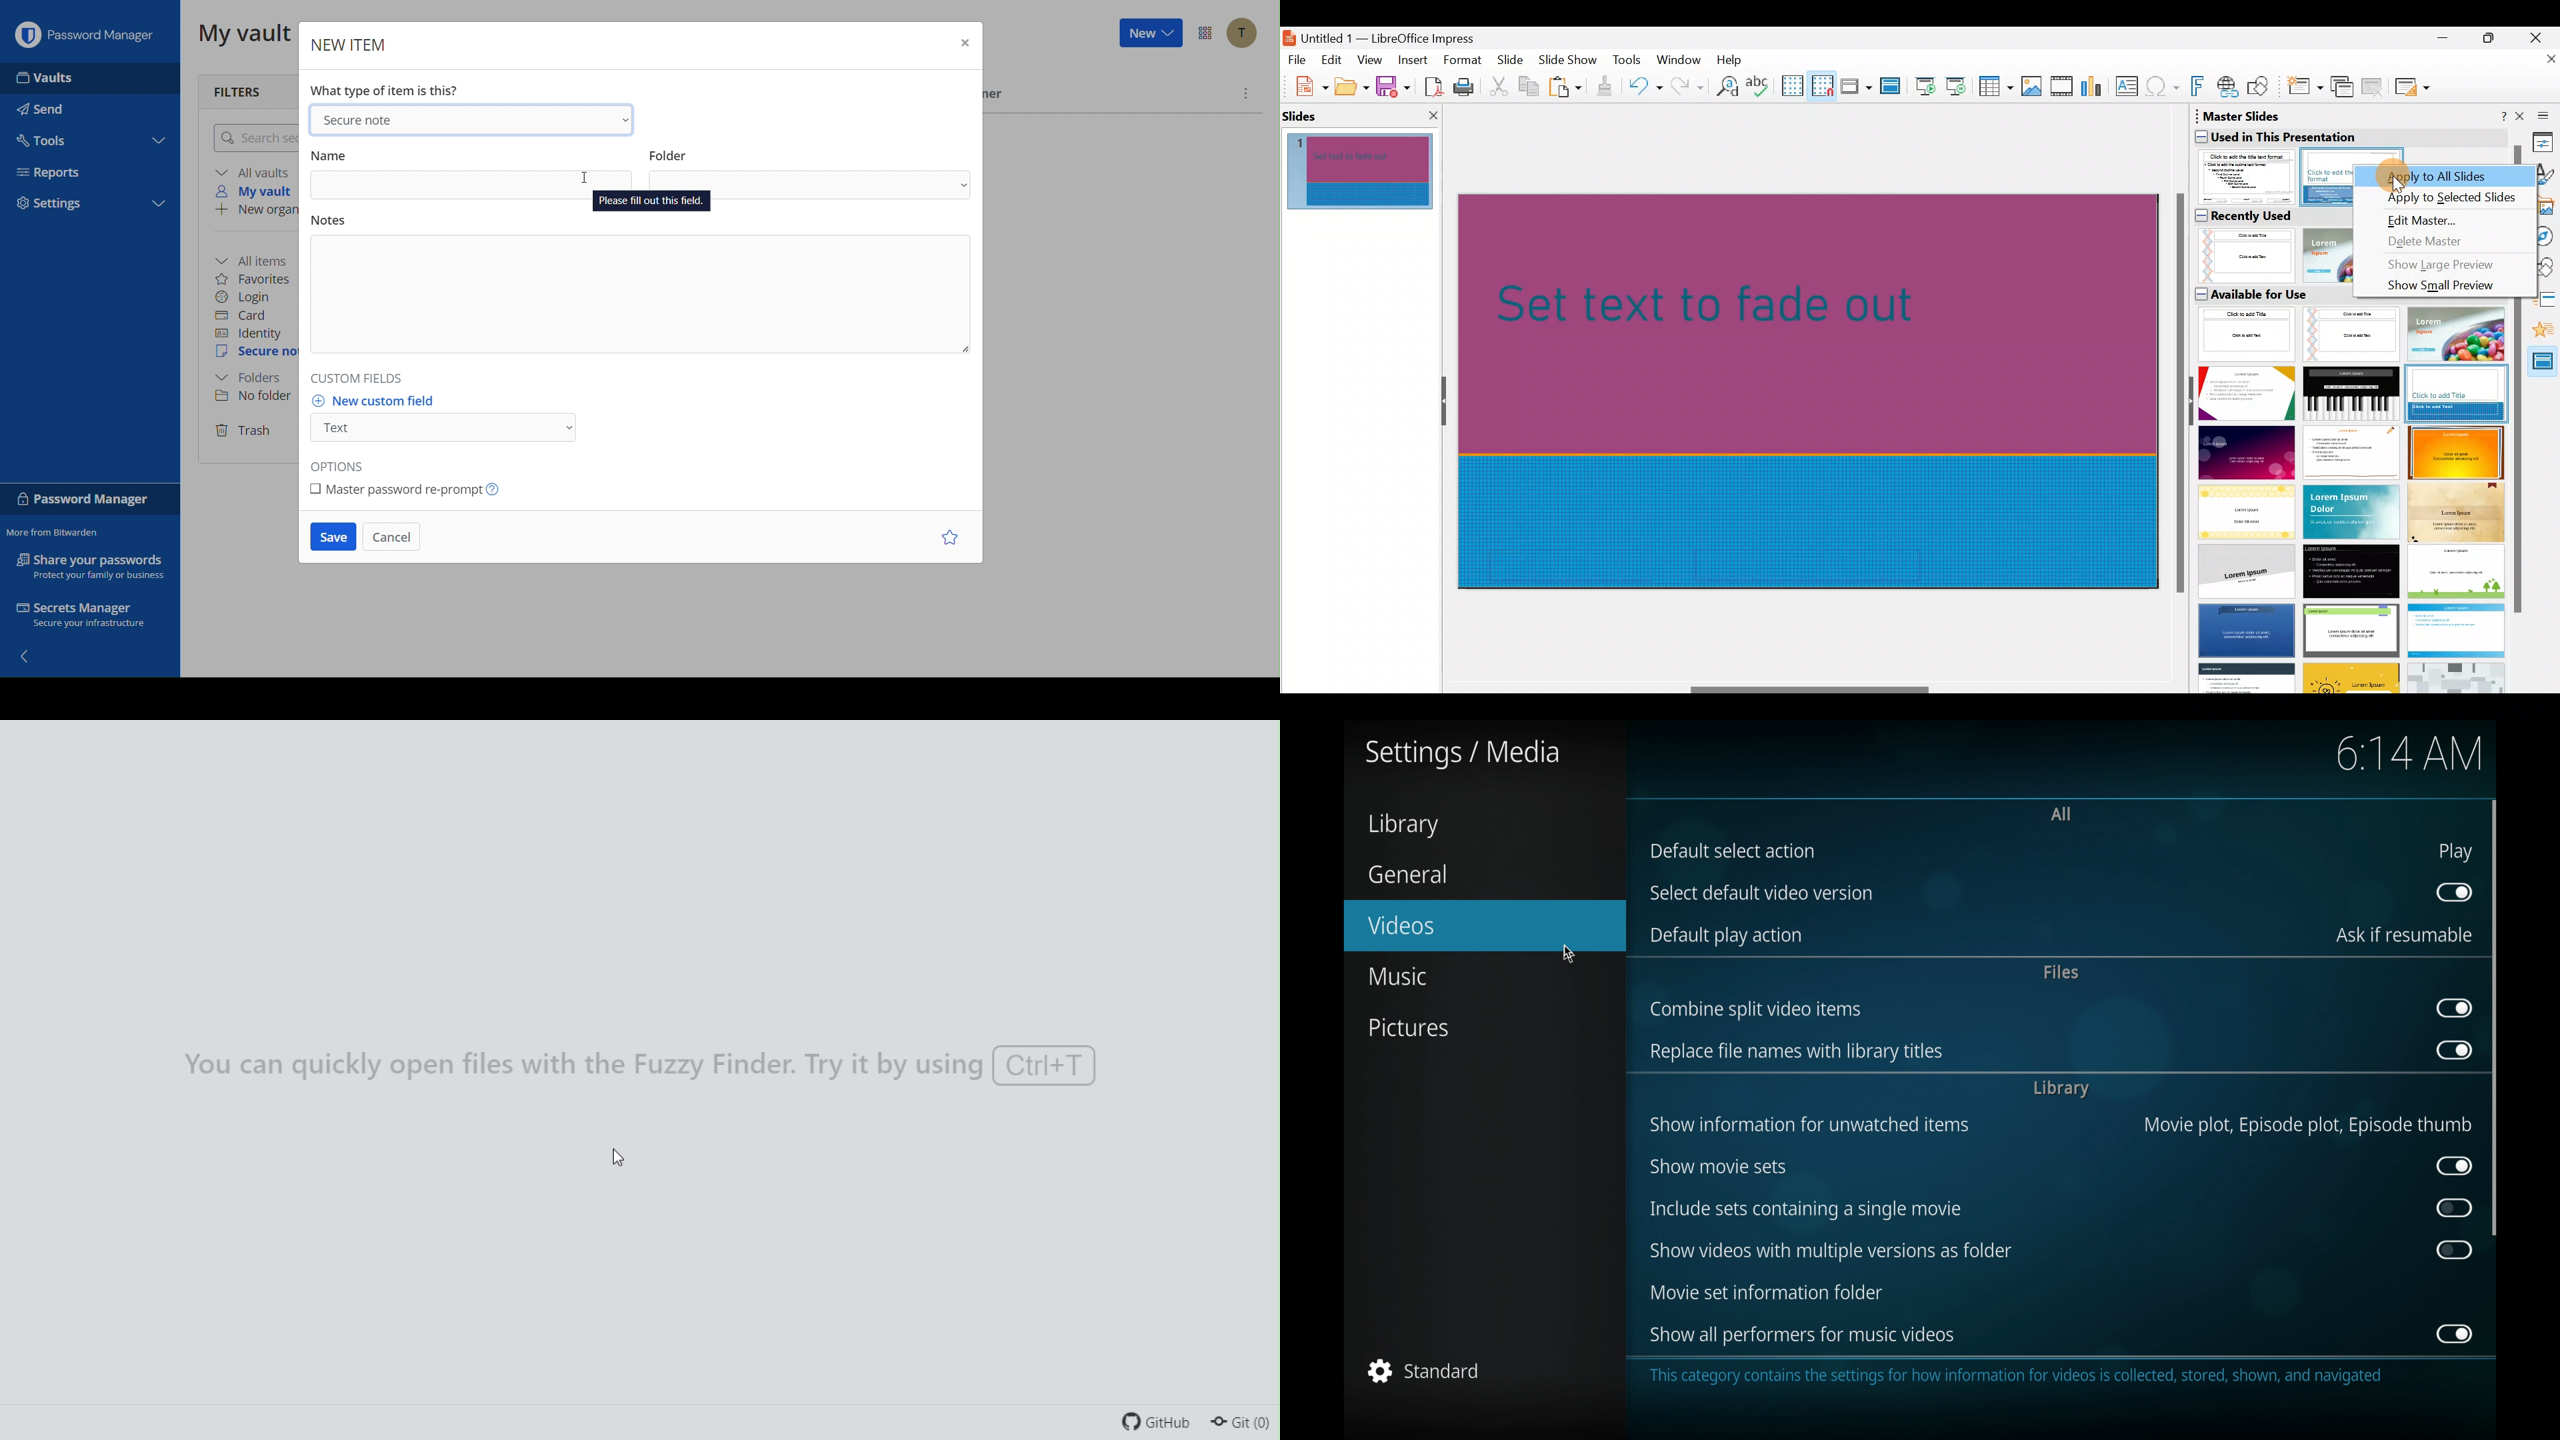  I want to click on Slides available for use, so click(2352, 499).